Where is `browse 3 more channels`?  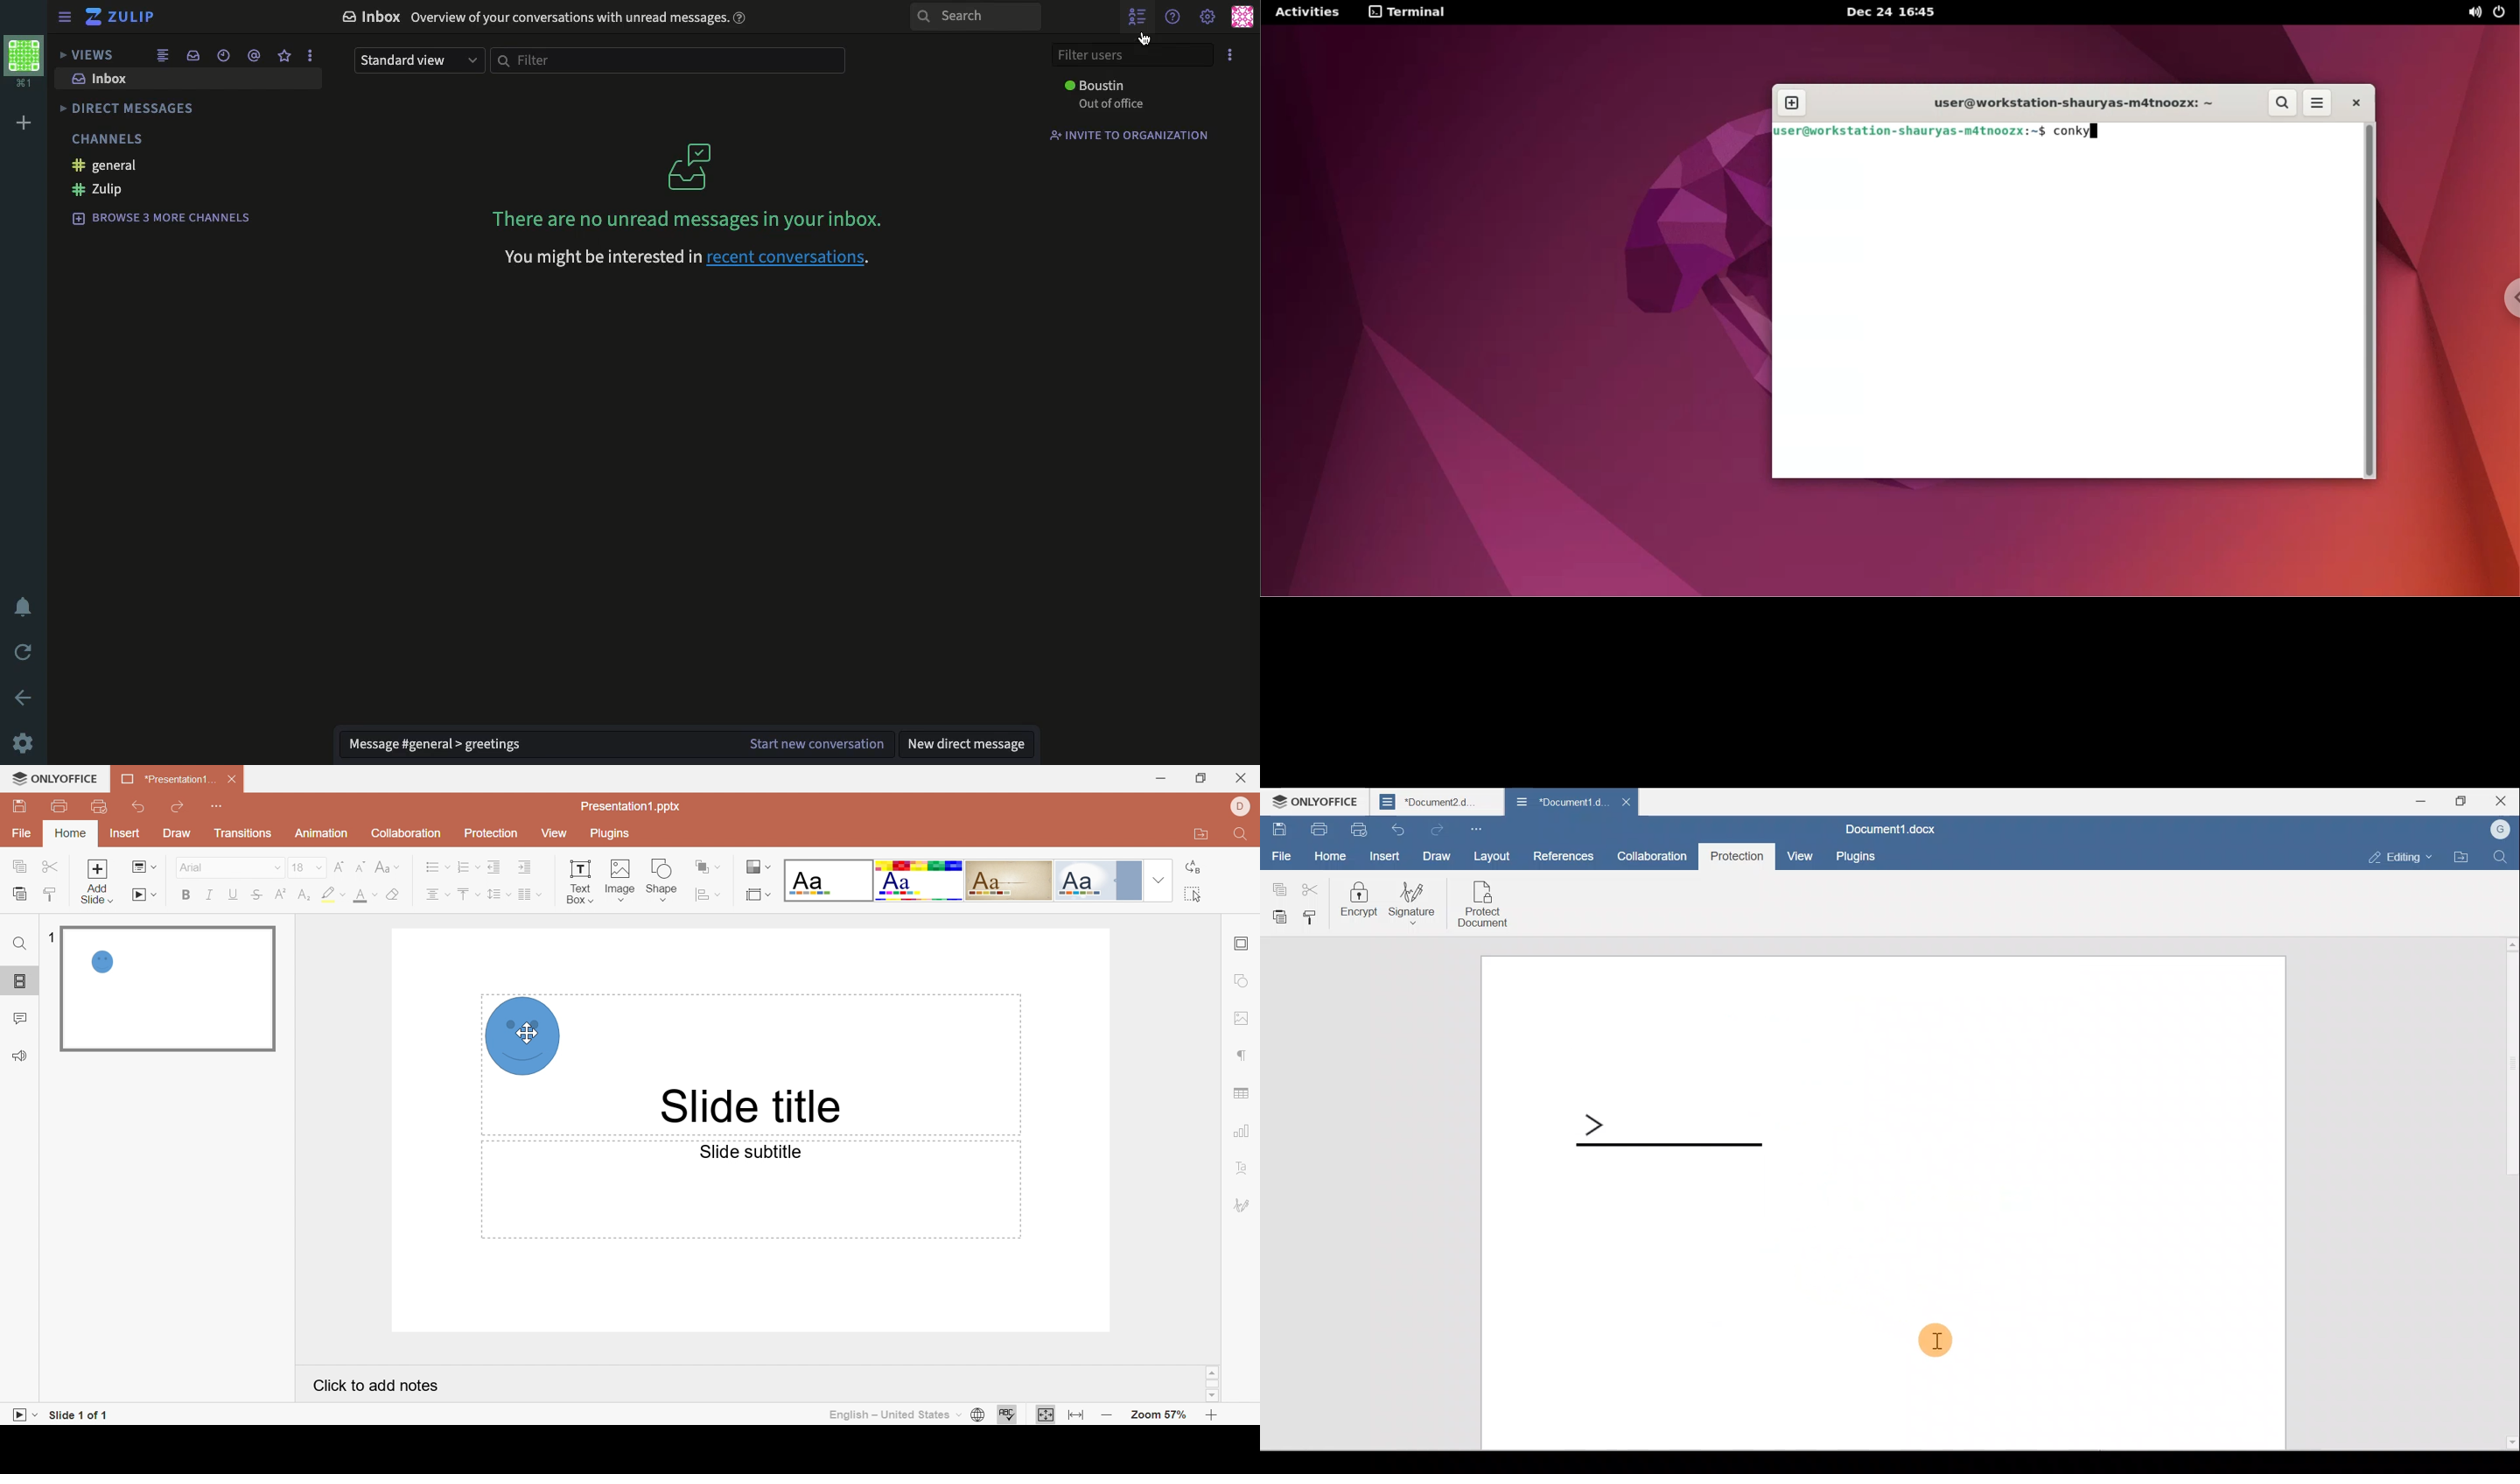 browse 3 more channels is located at coordinates (156, 217).